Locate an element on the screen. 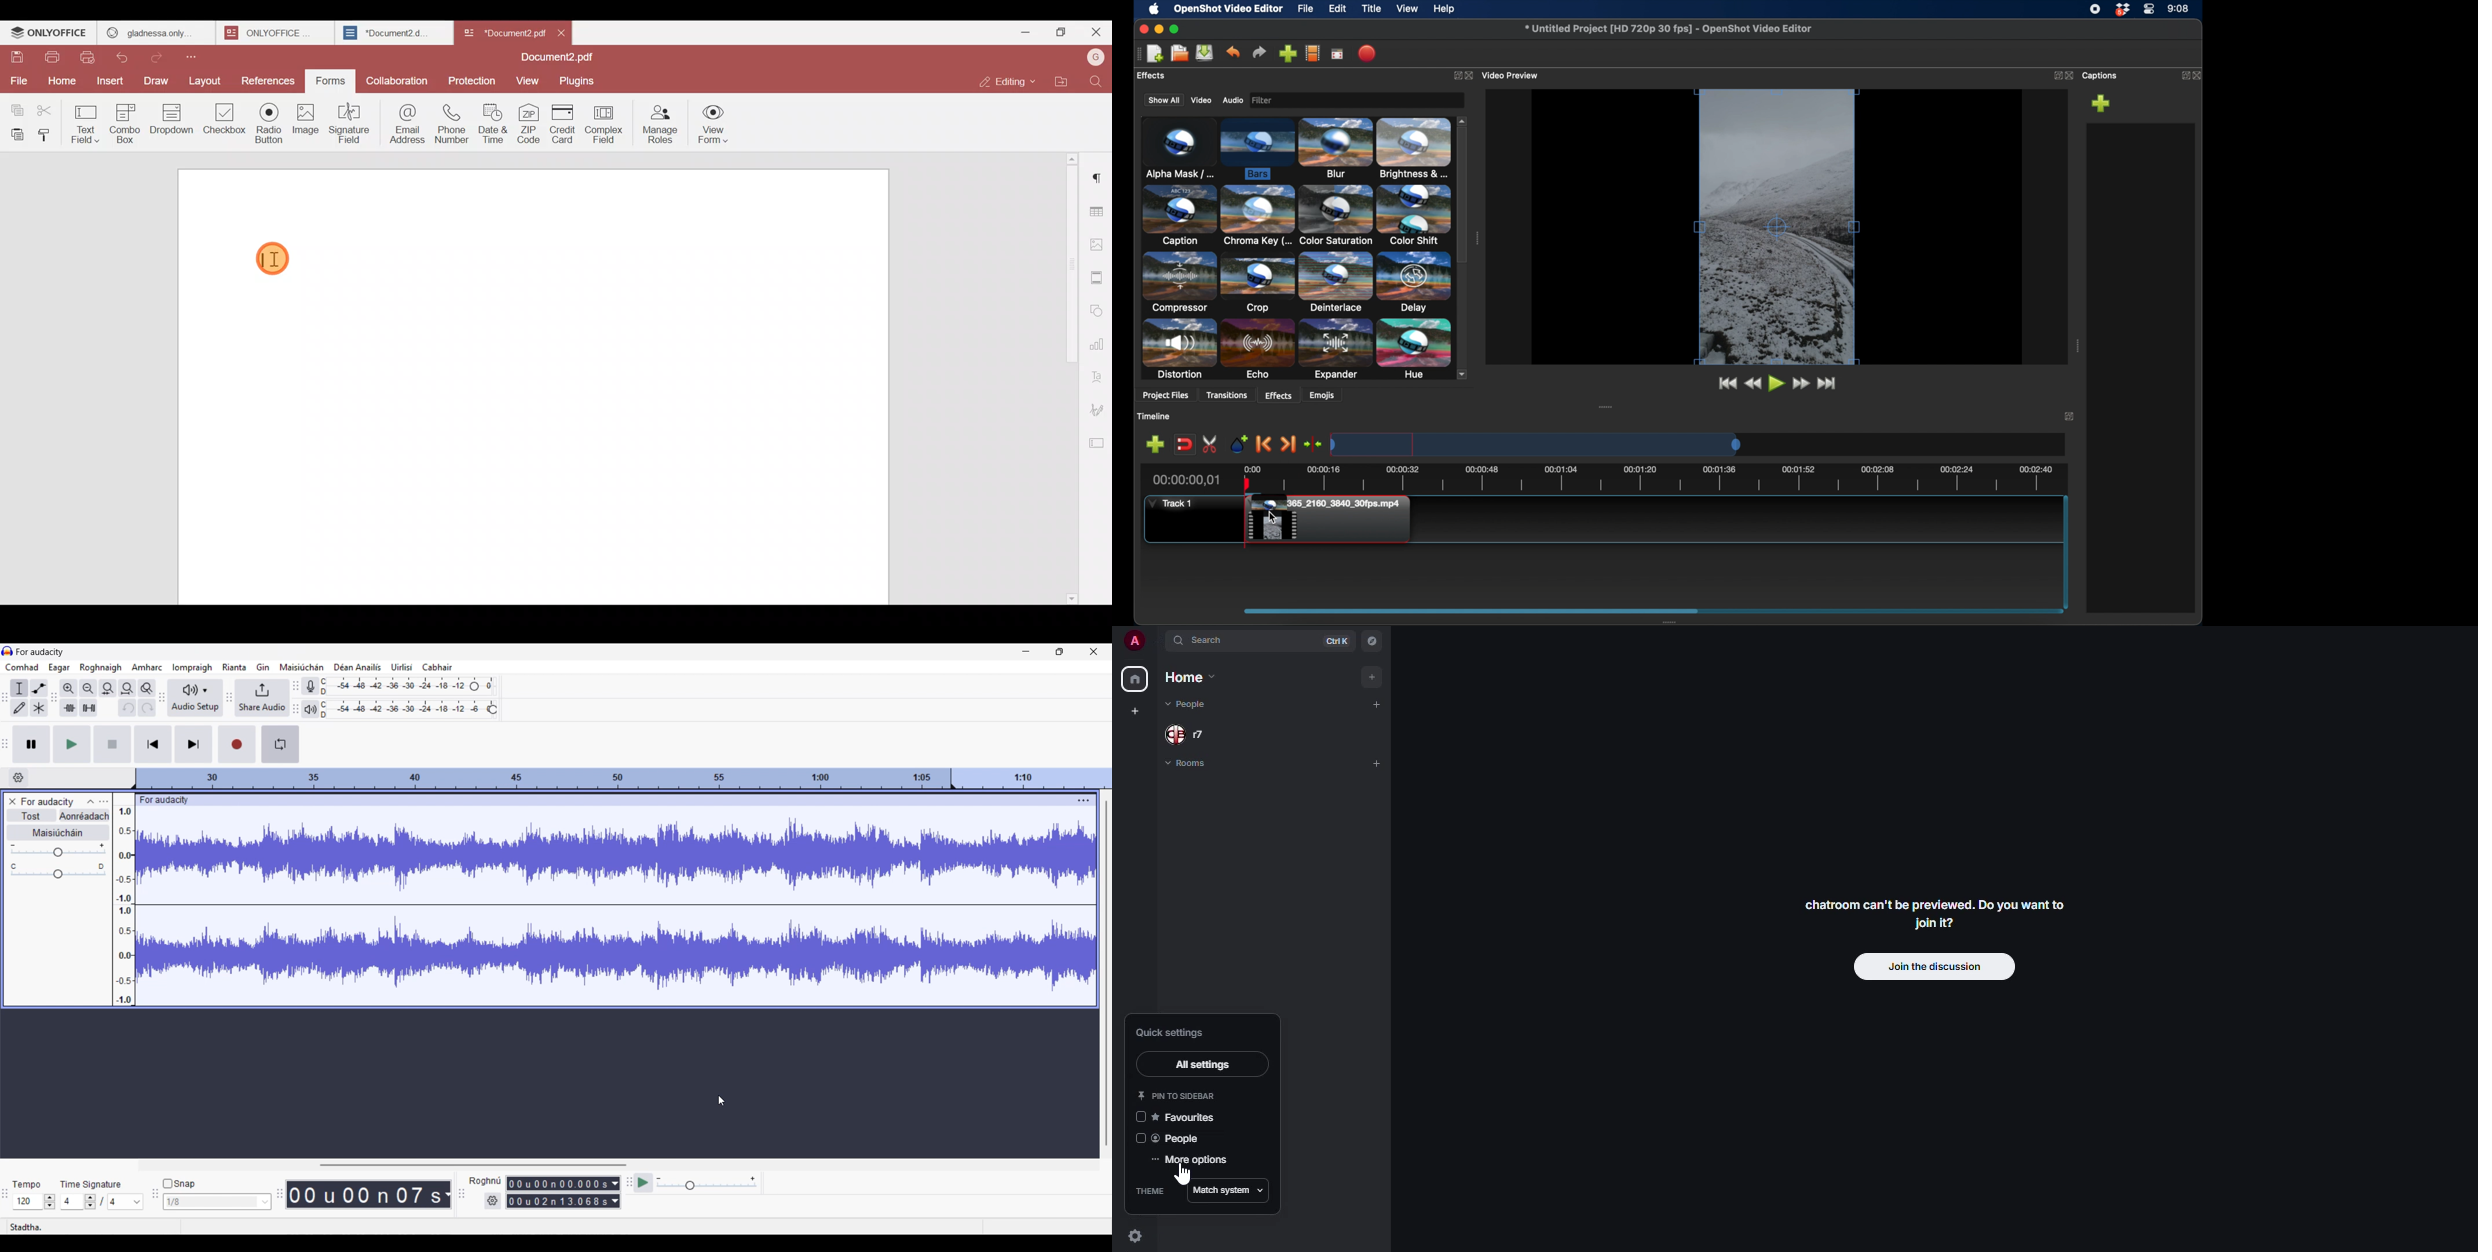 This screenshot has width=2492, height=1260. drag handle is located at coordinates (1606, 406).